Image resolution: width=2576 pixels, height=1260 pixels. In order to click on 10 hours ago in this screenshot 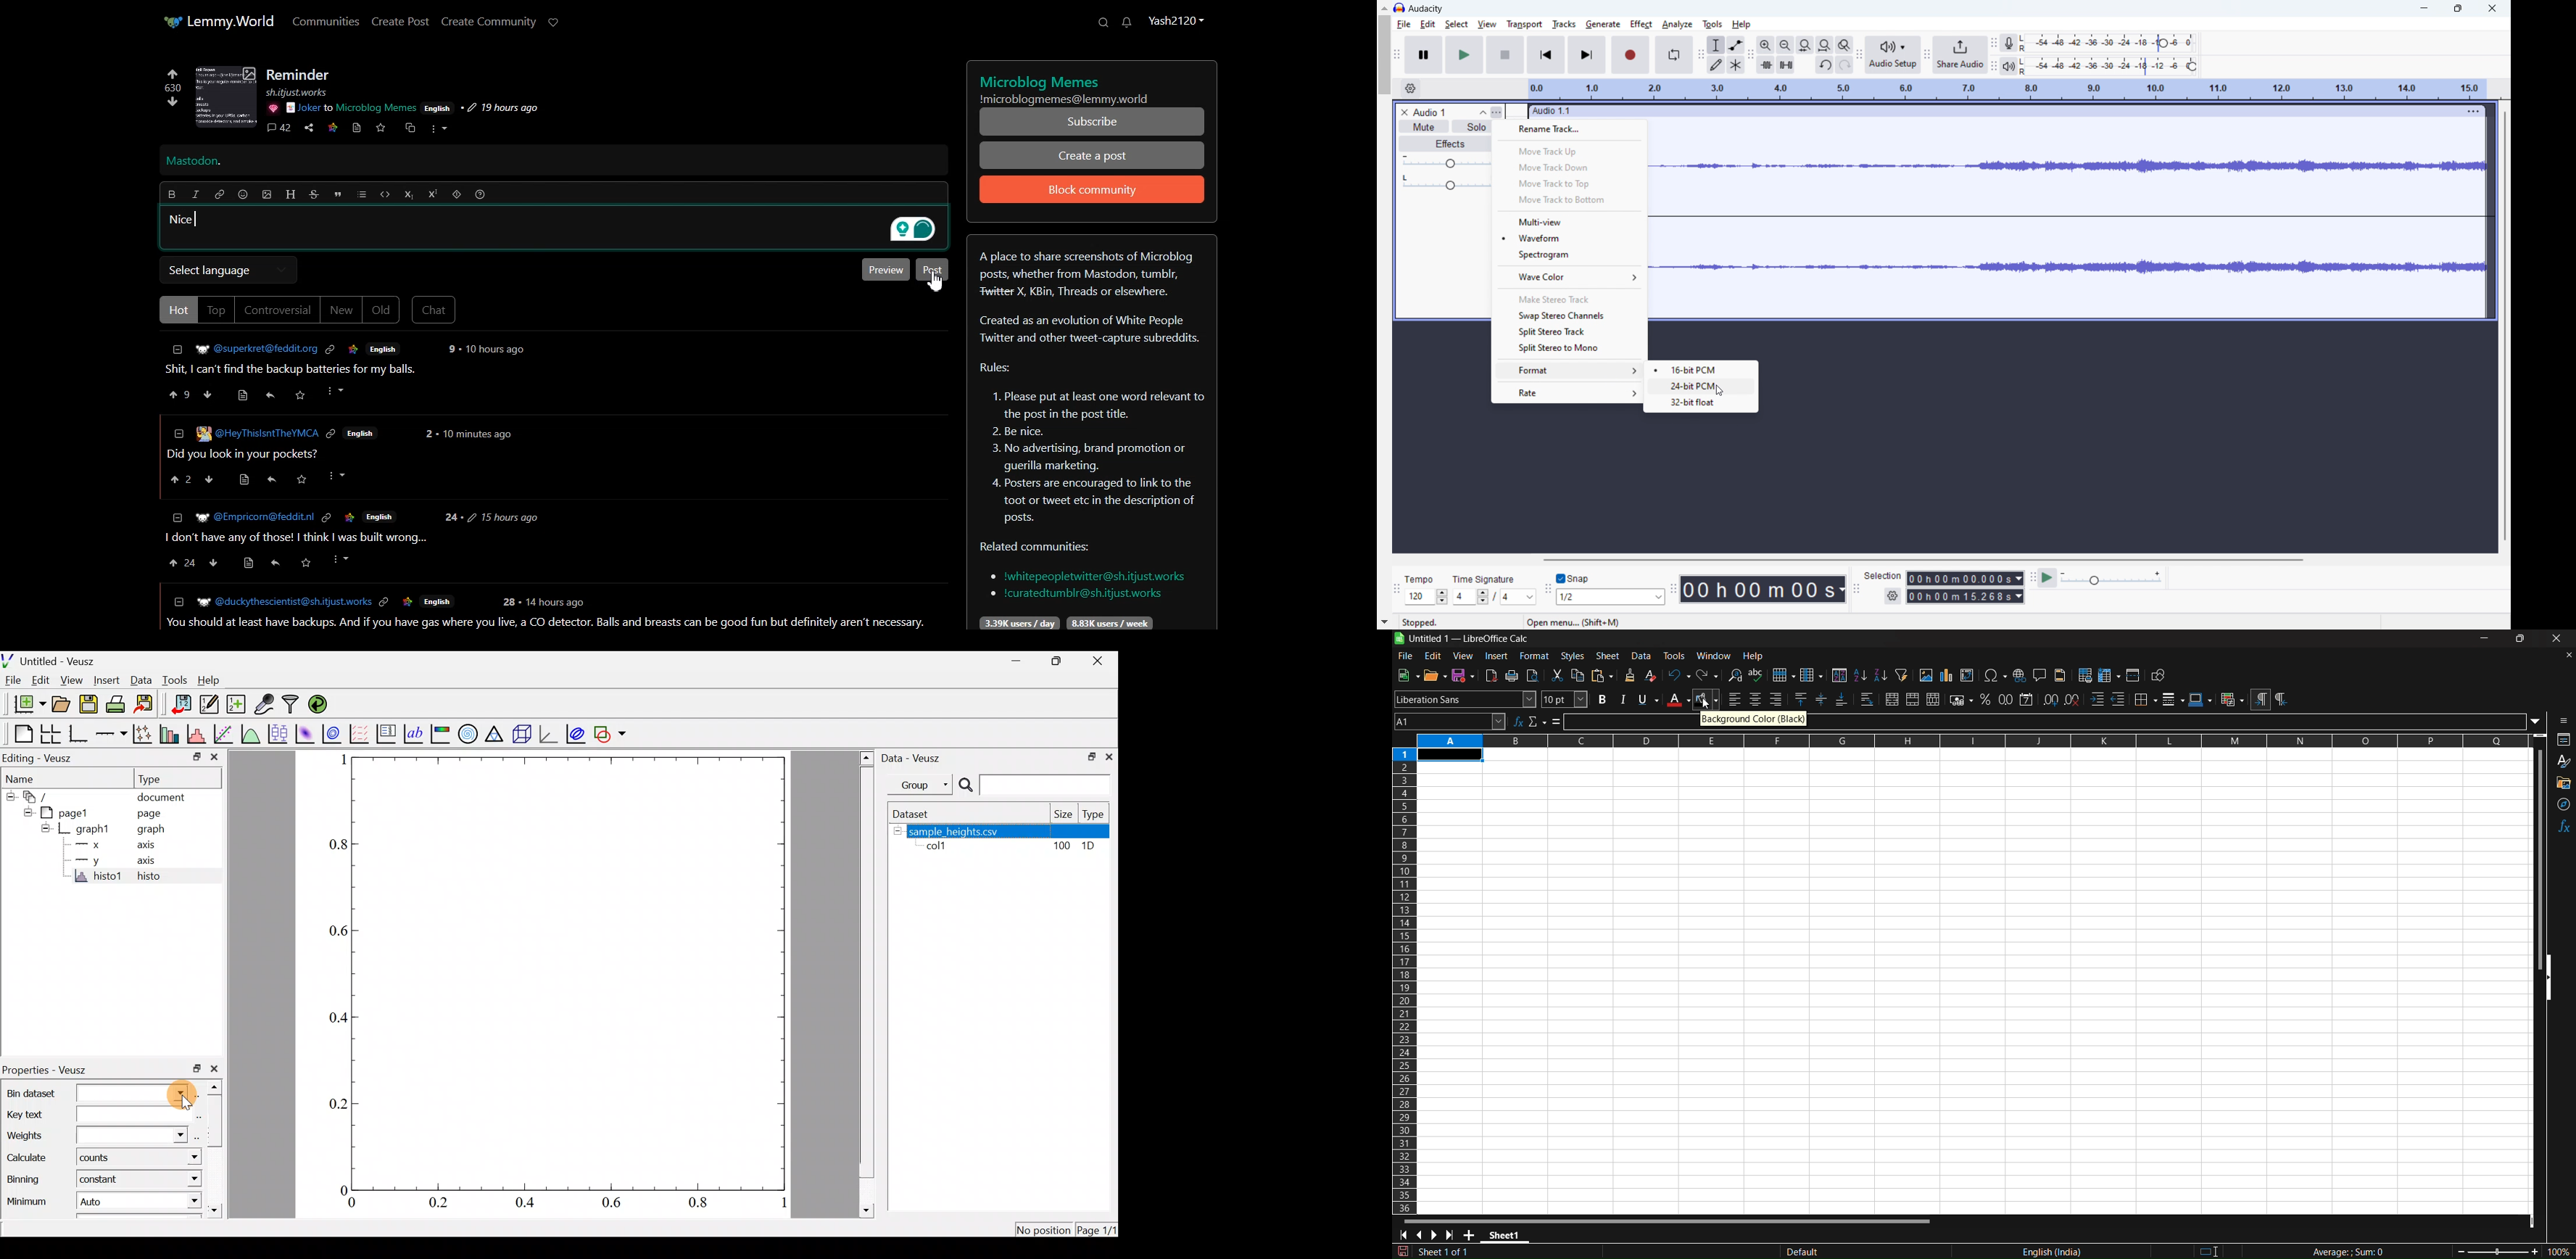, I will do `click(497, 350)`.